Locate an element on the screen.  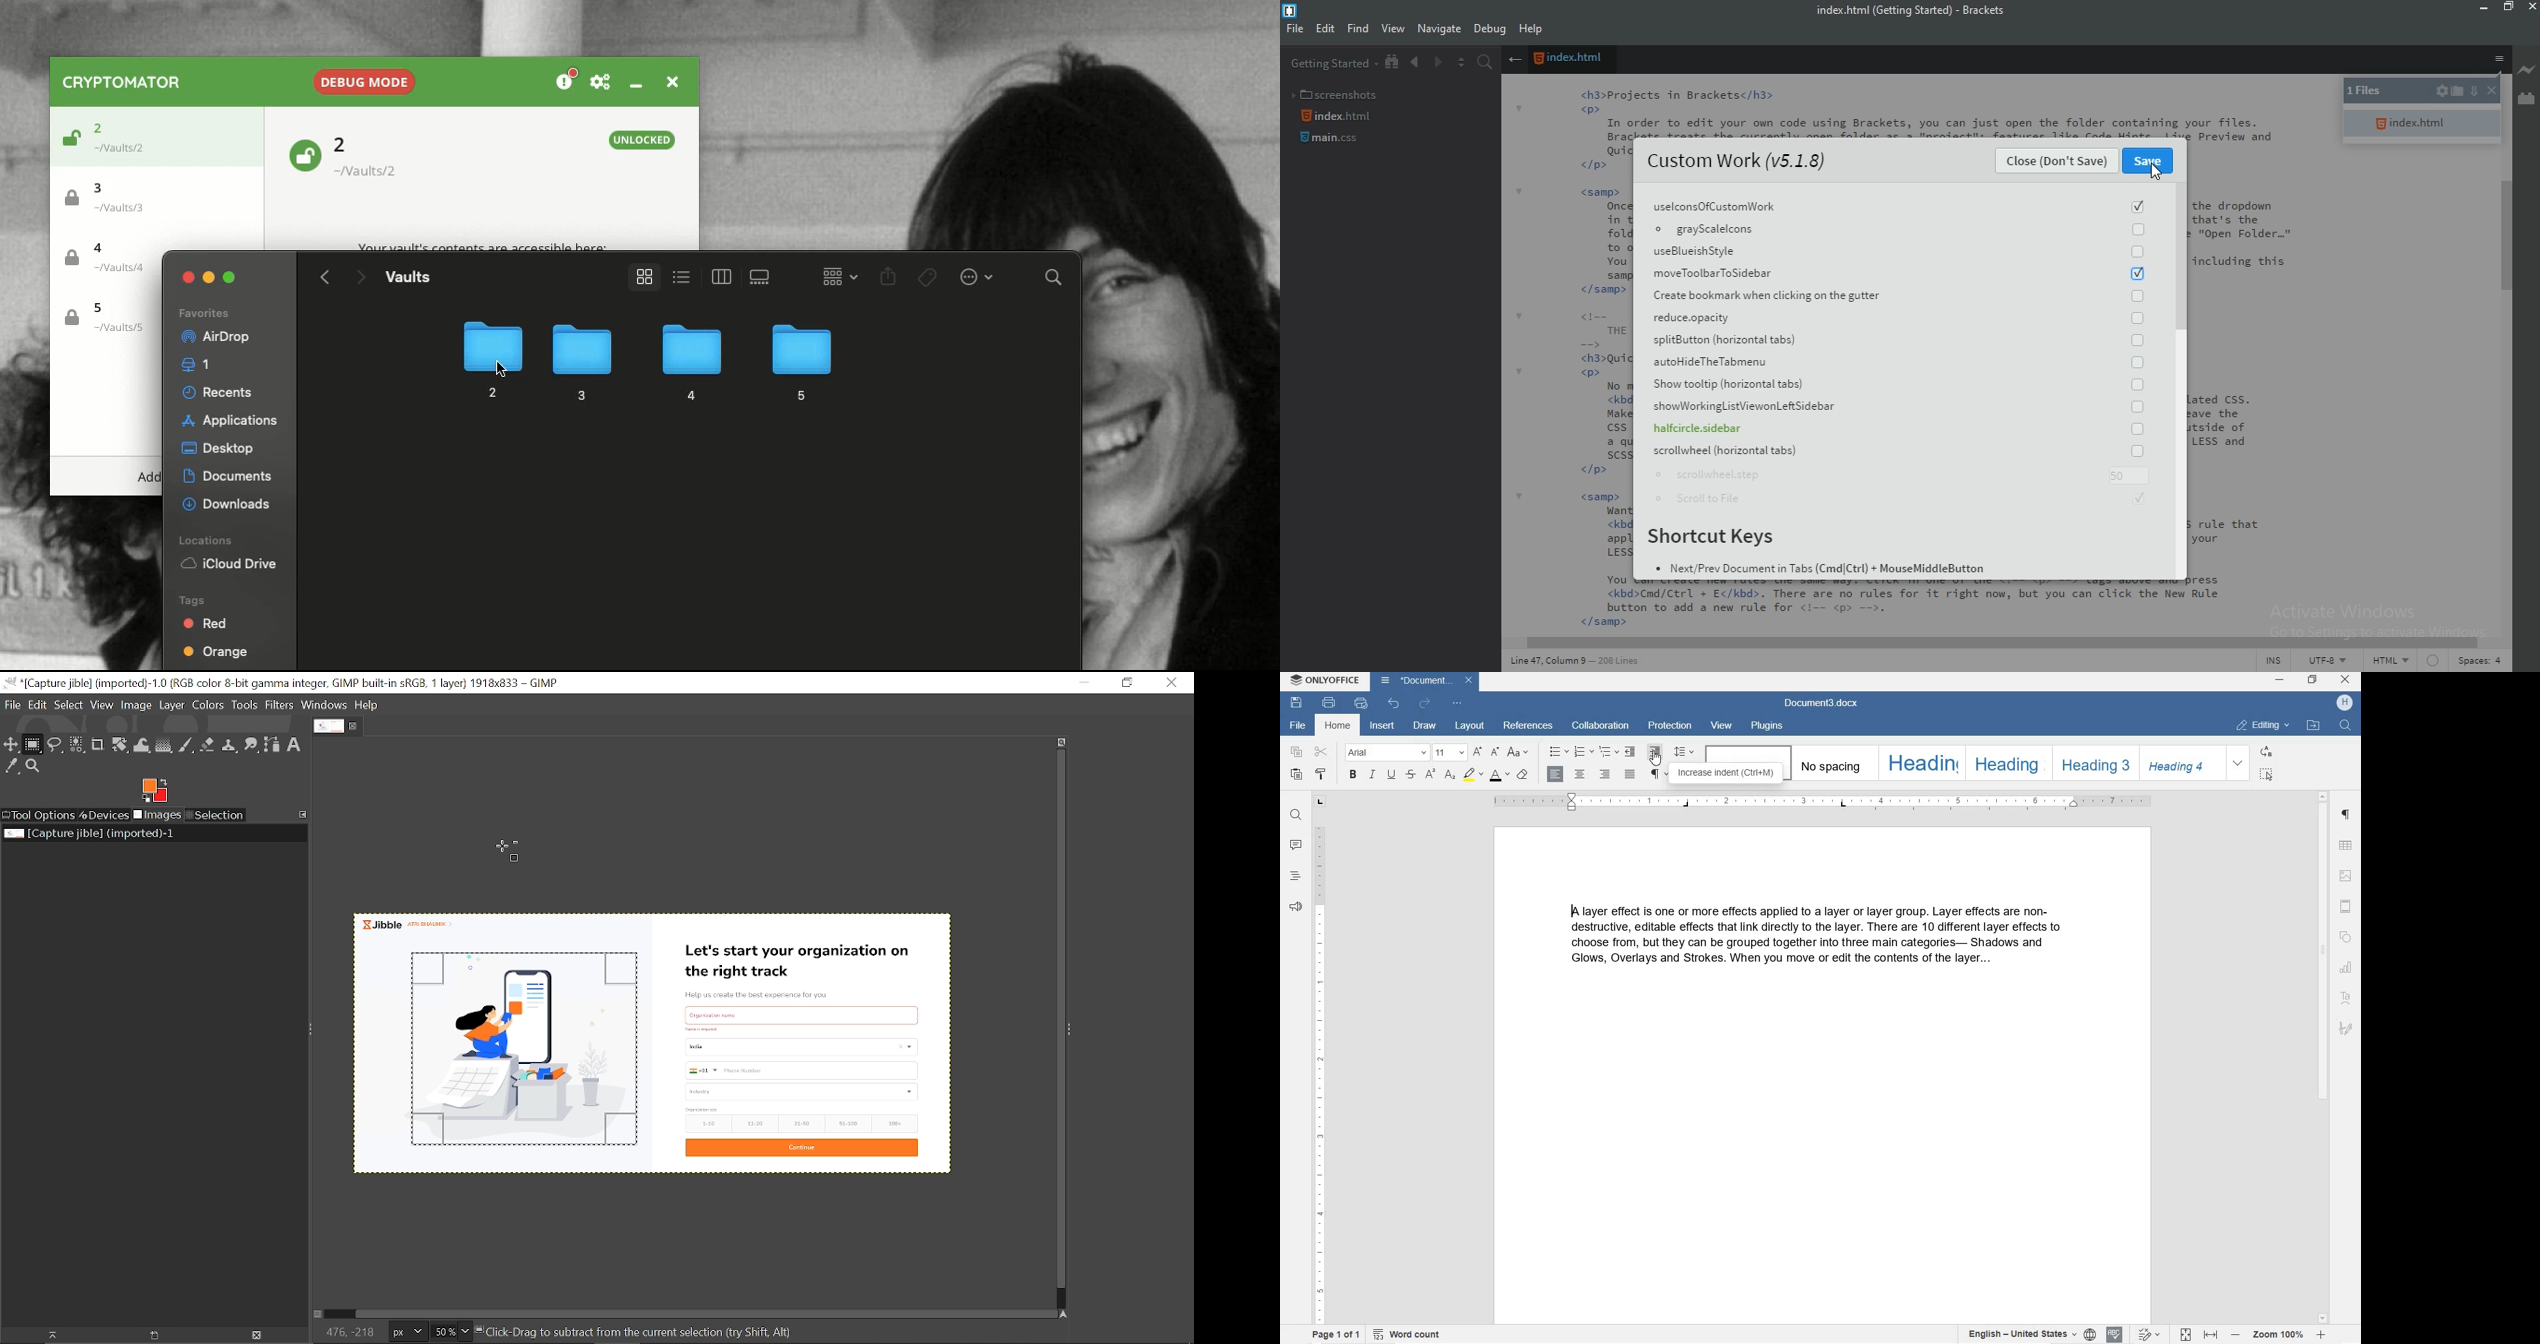
minmise is located at coordinates (2481, 9).